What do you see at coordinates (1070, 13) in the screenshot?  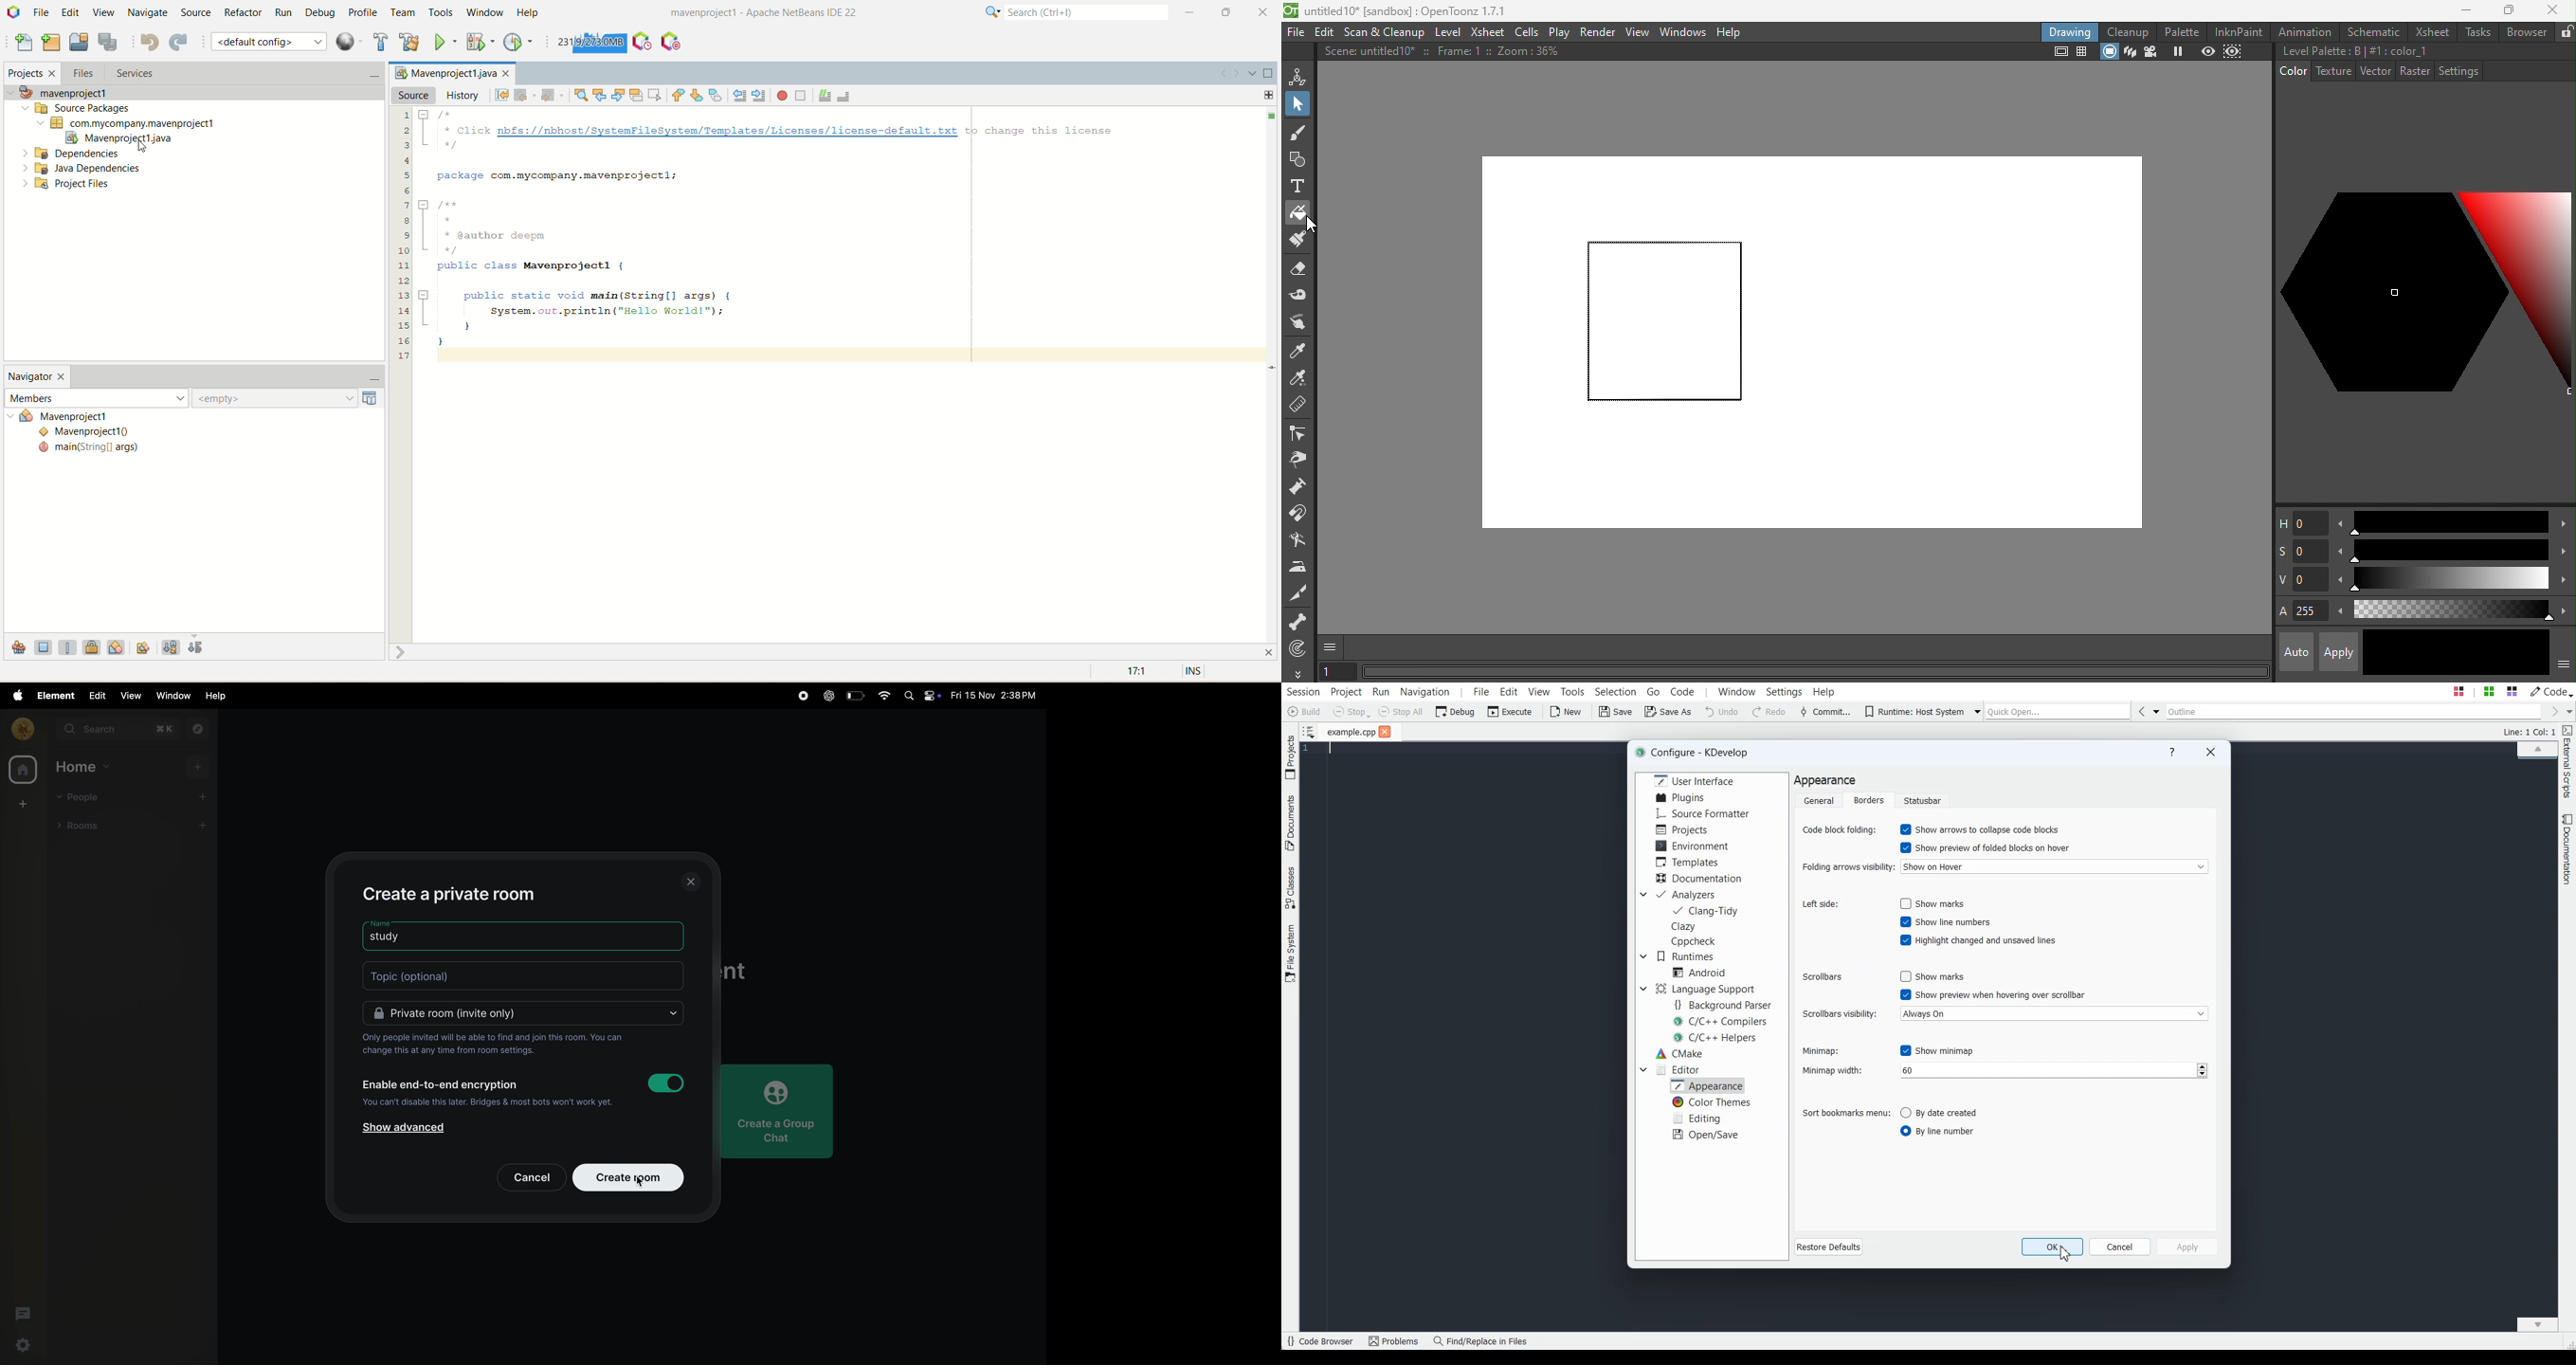 I see `search (ctrl+E)` at bounding box center [1070, 13].